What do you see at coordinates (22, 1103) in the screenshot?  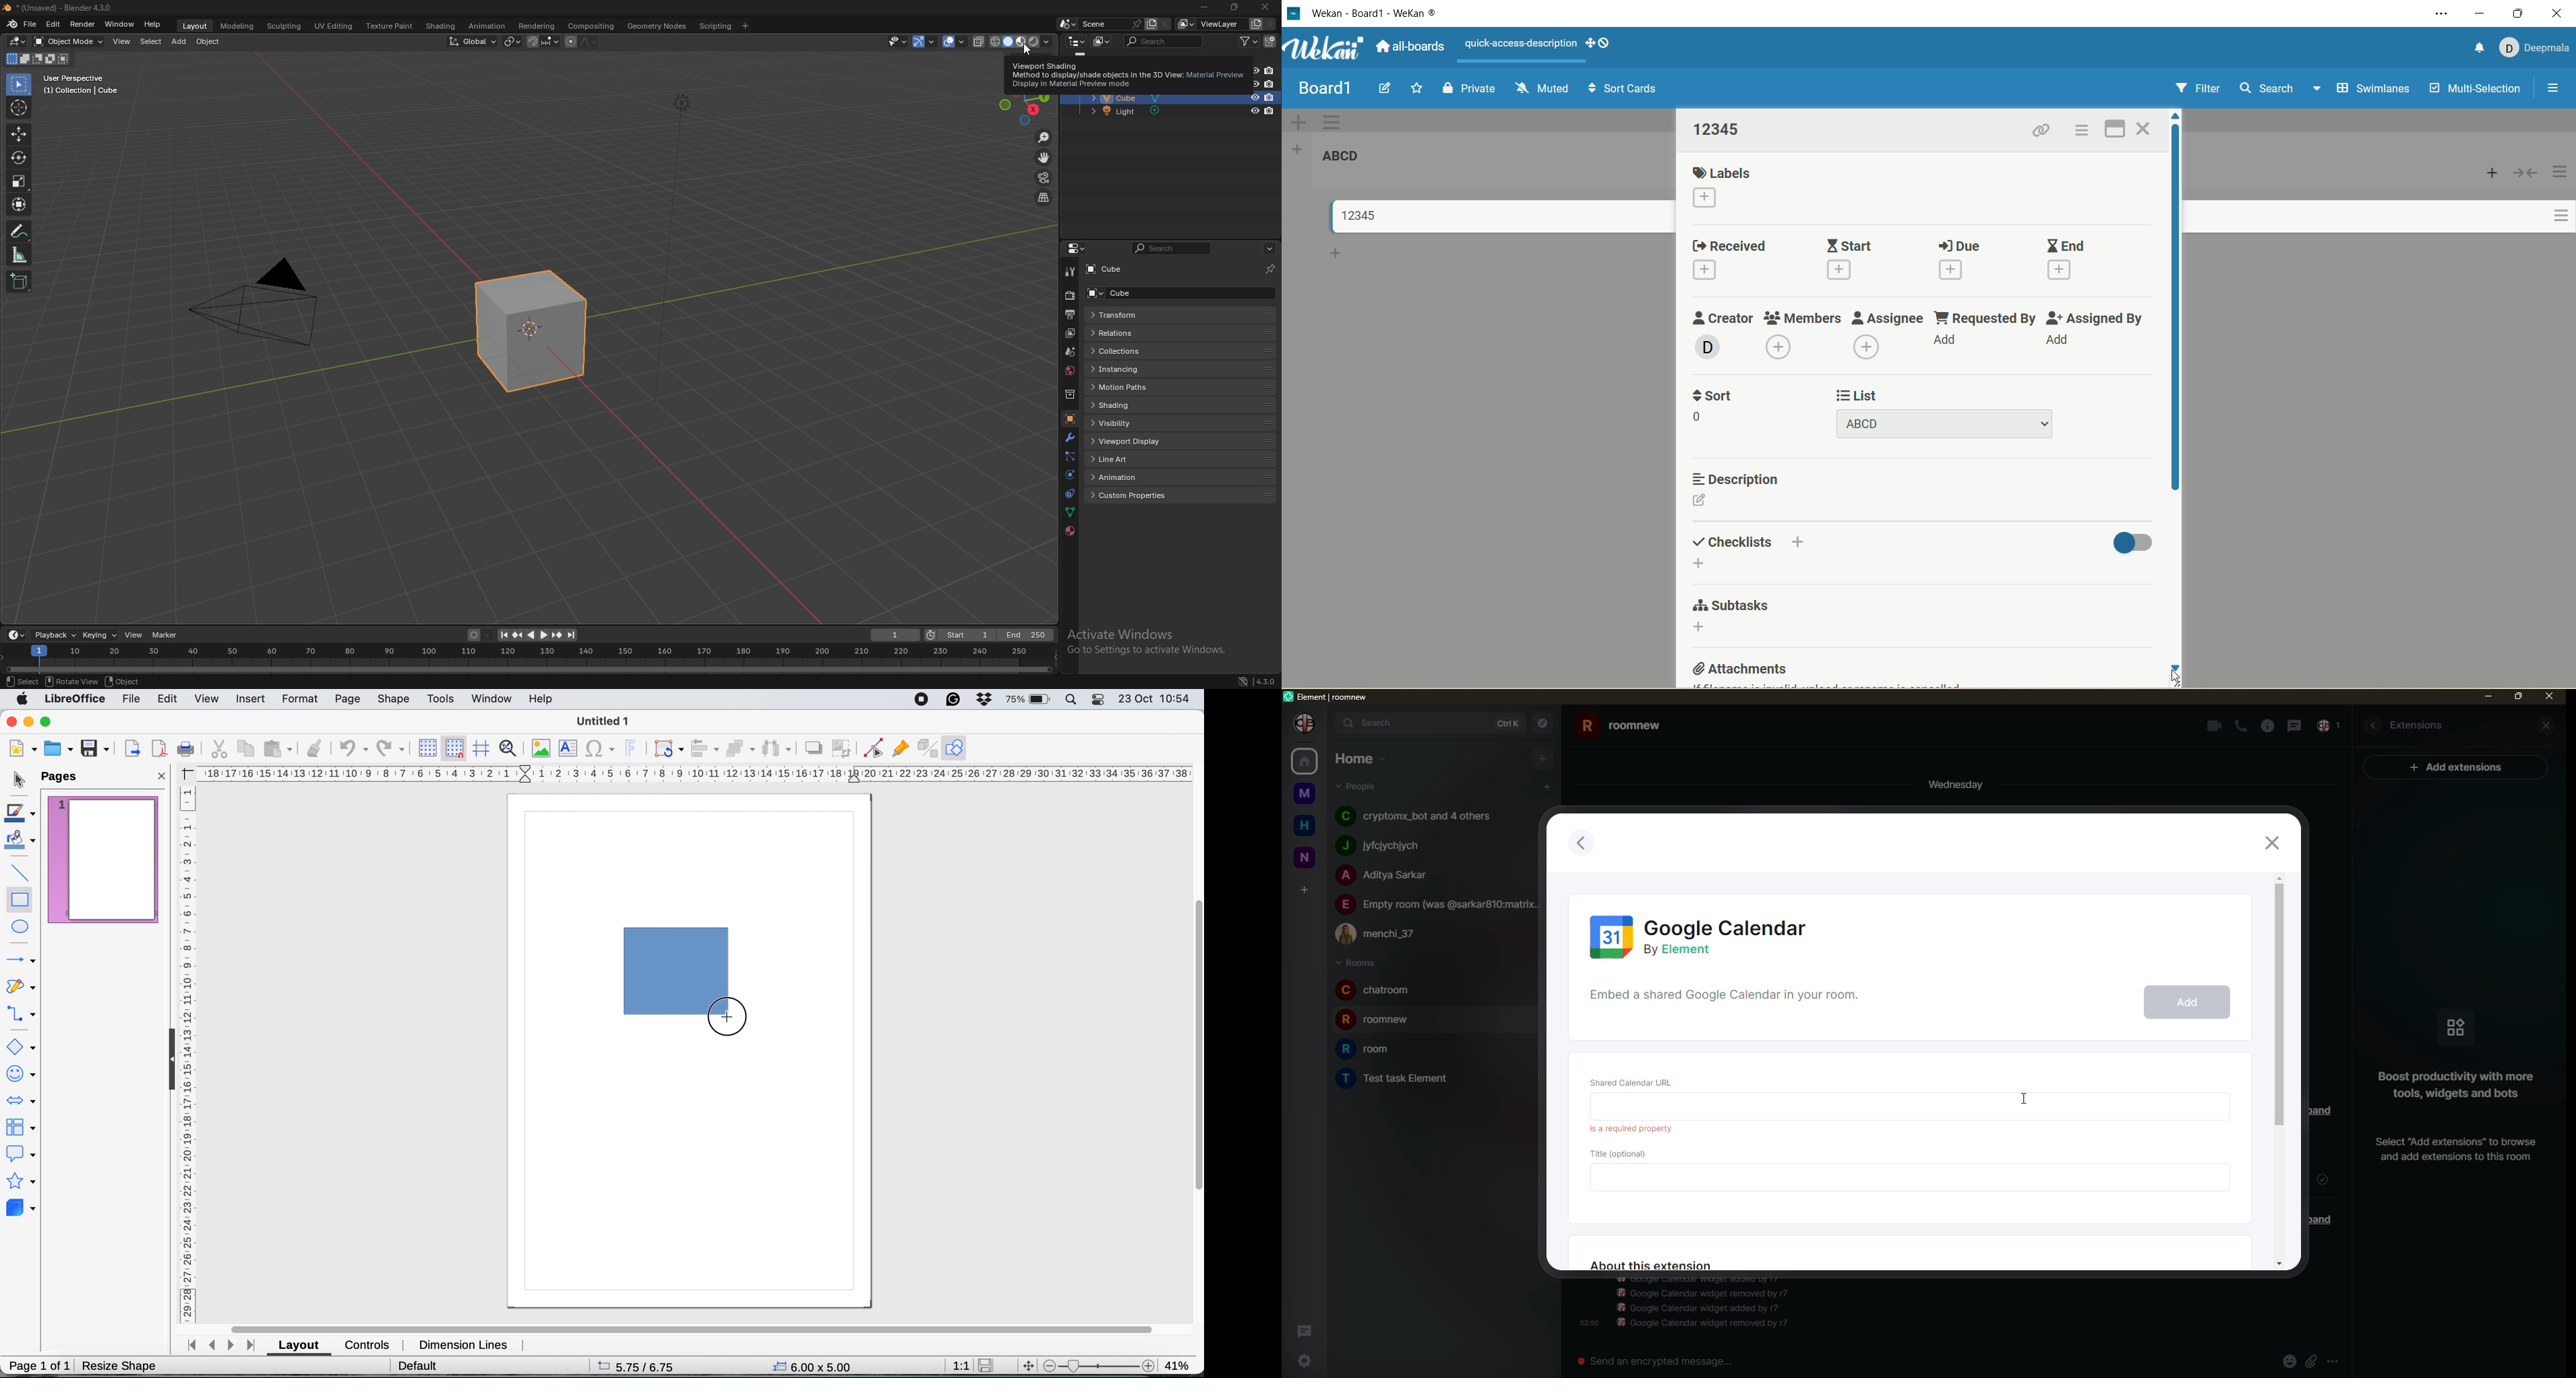 I see `block arrows` at bounding box center [22, 1103].